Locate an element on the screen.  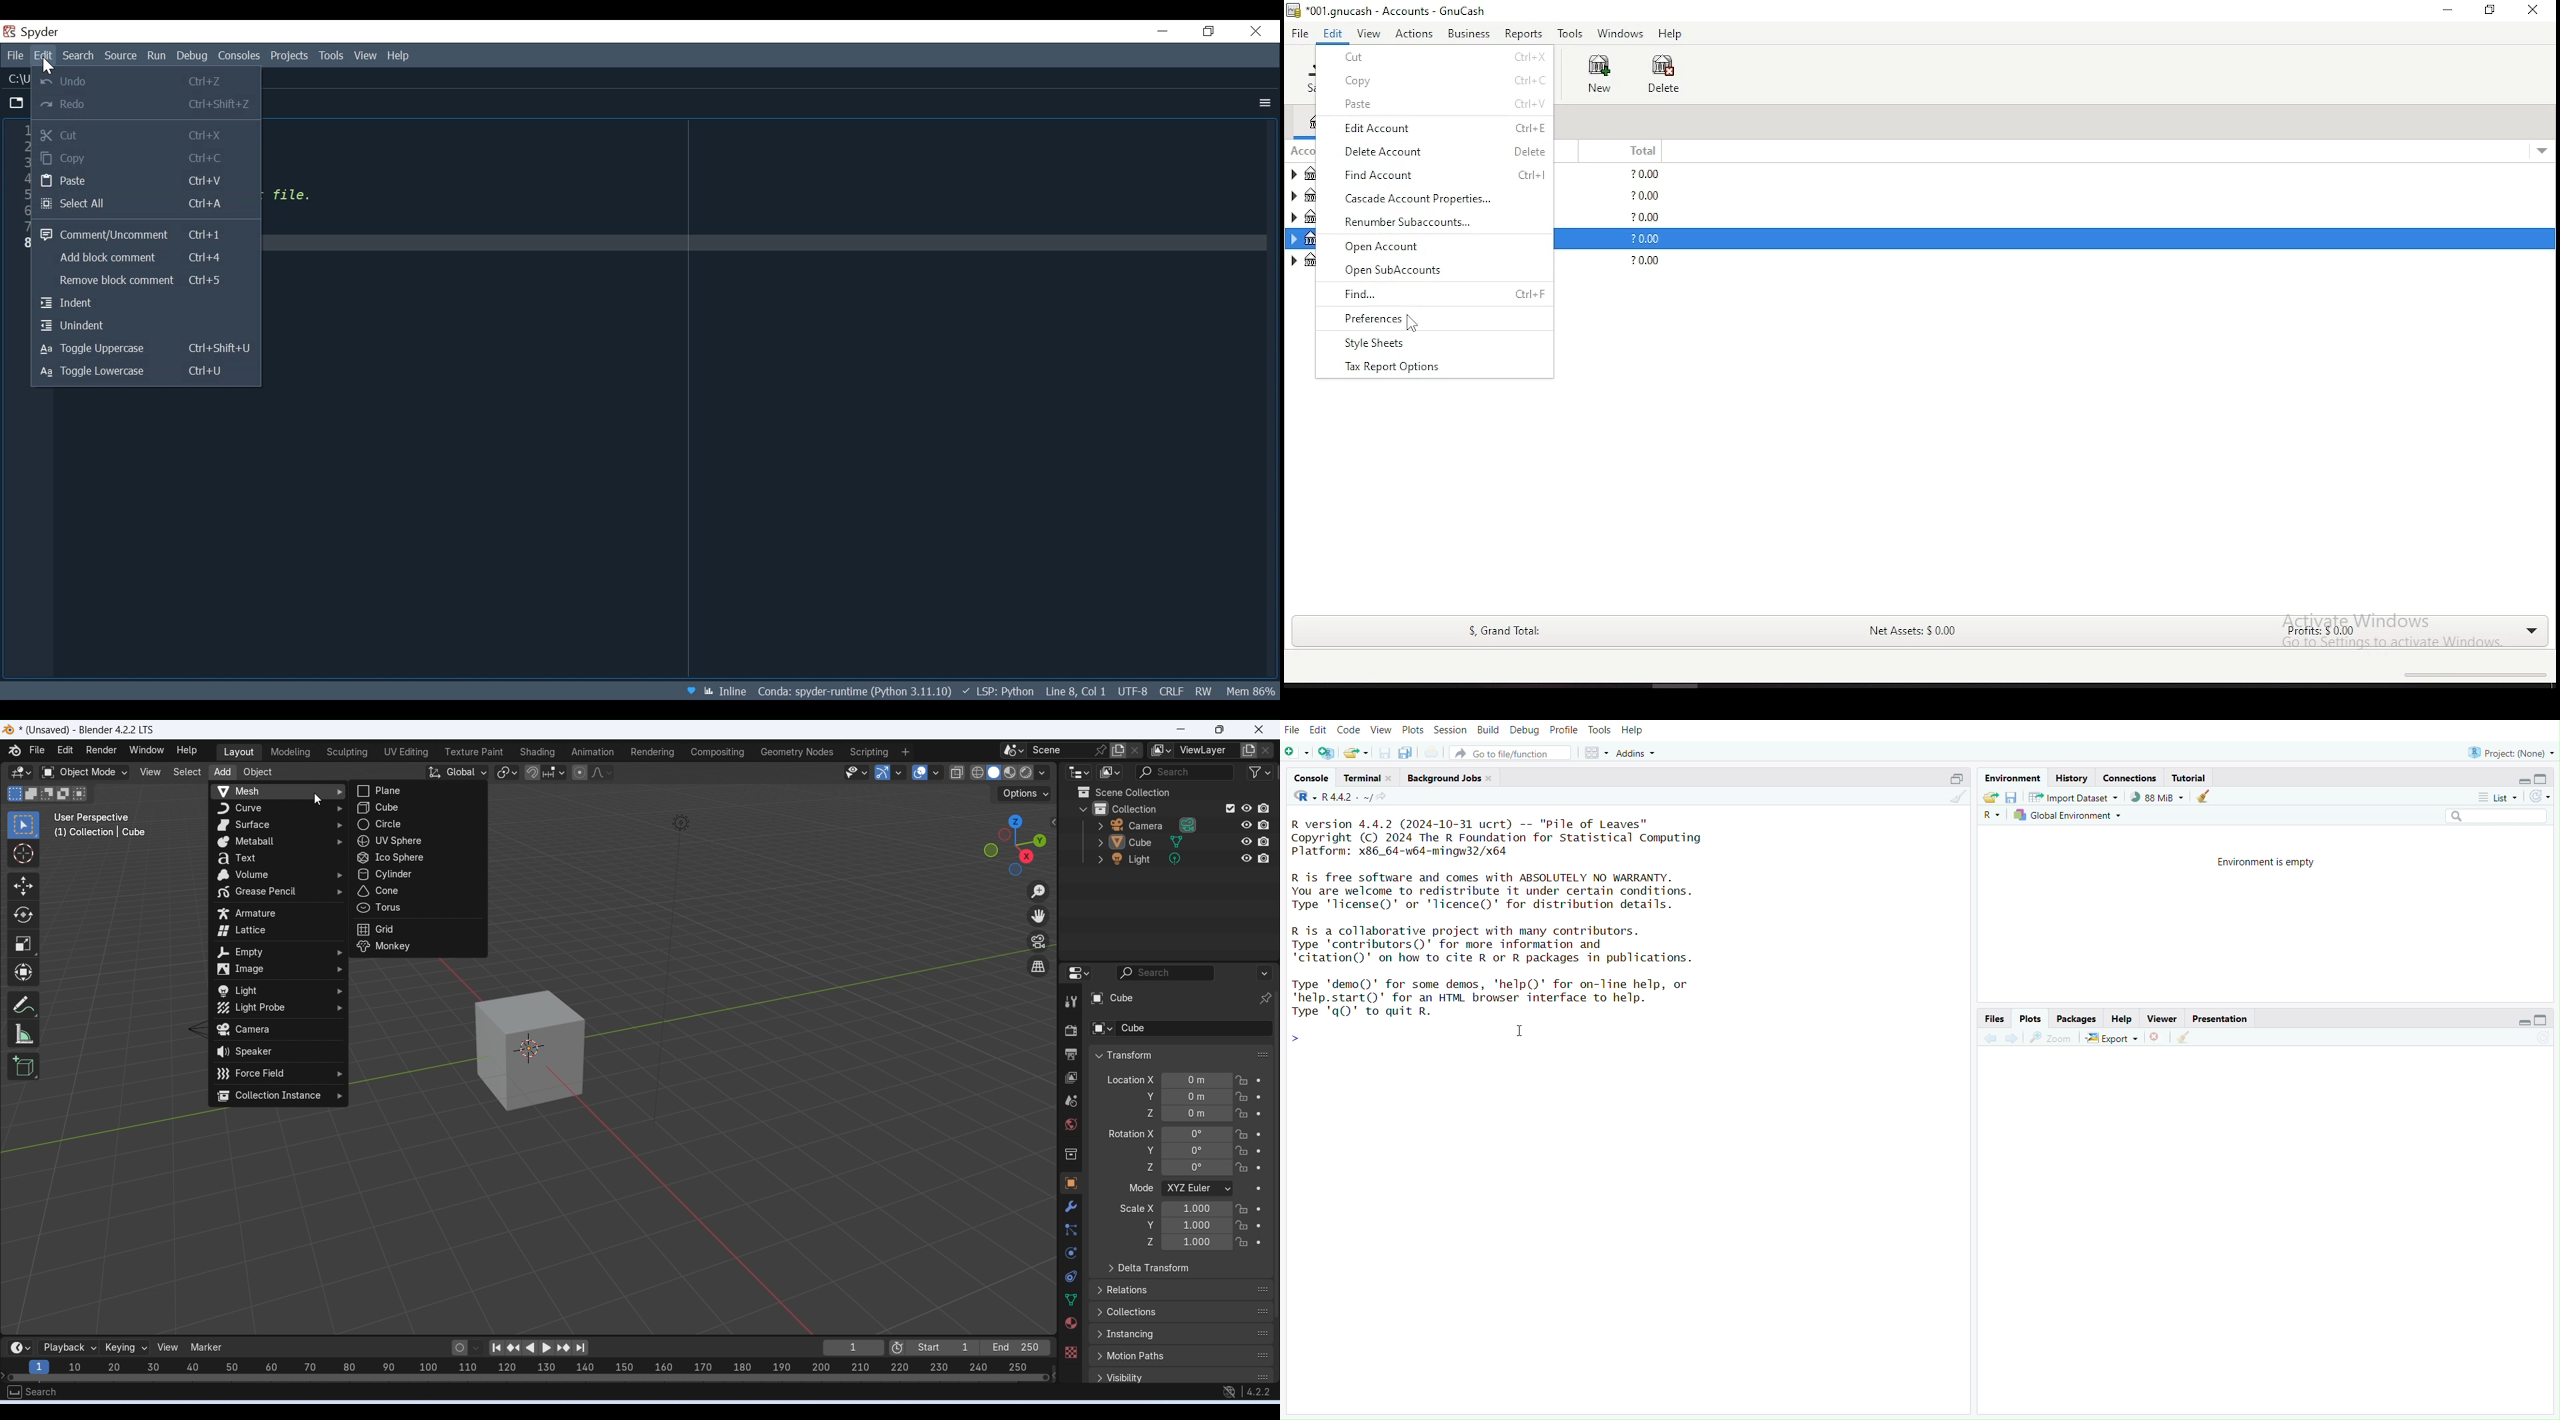
Switch the current view from the prespective is located at coordinates (1039, 967).